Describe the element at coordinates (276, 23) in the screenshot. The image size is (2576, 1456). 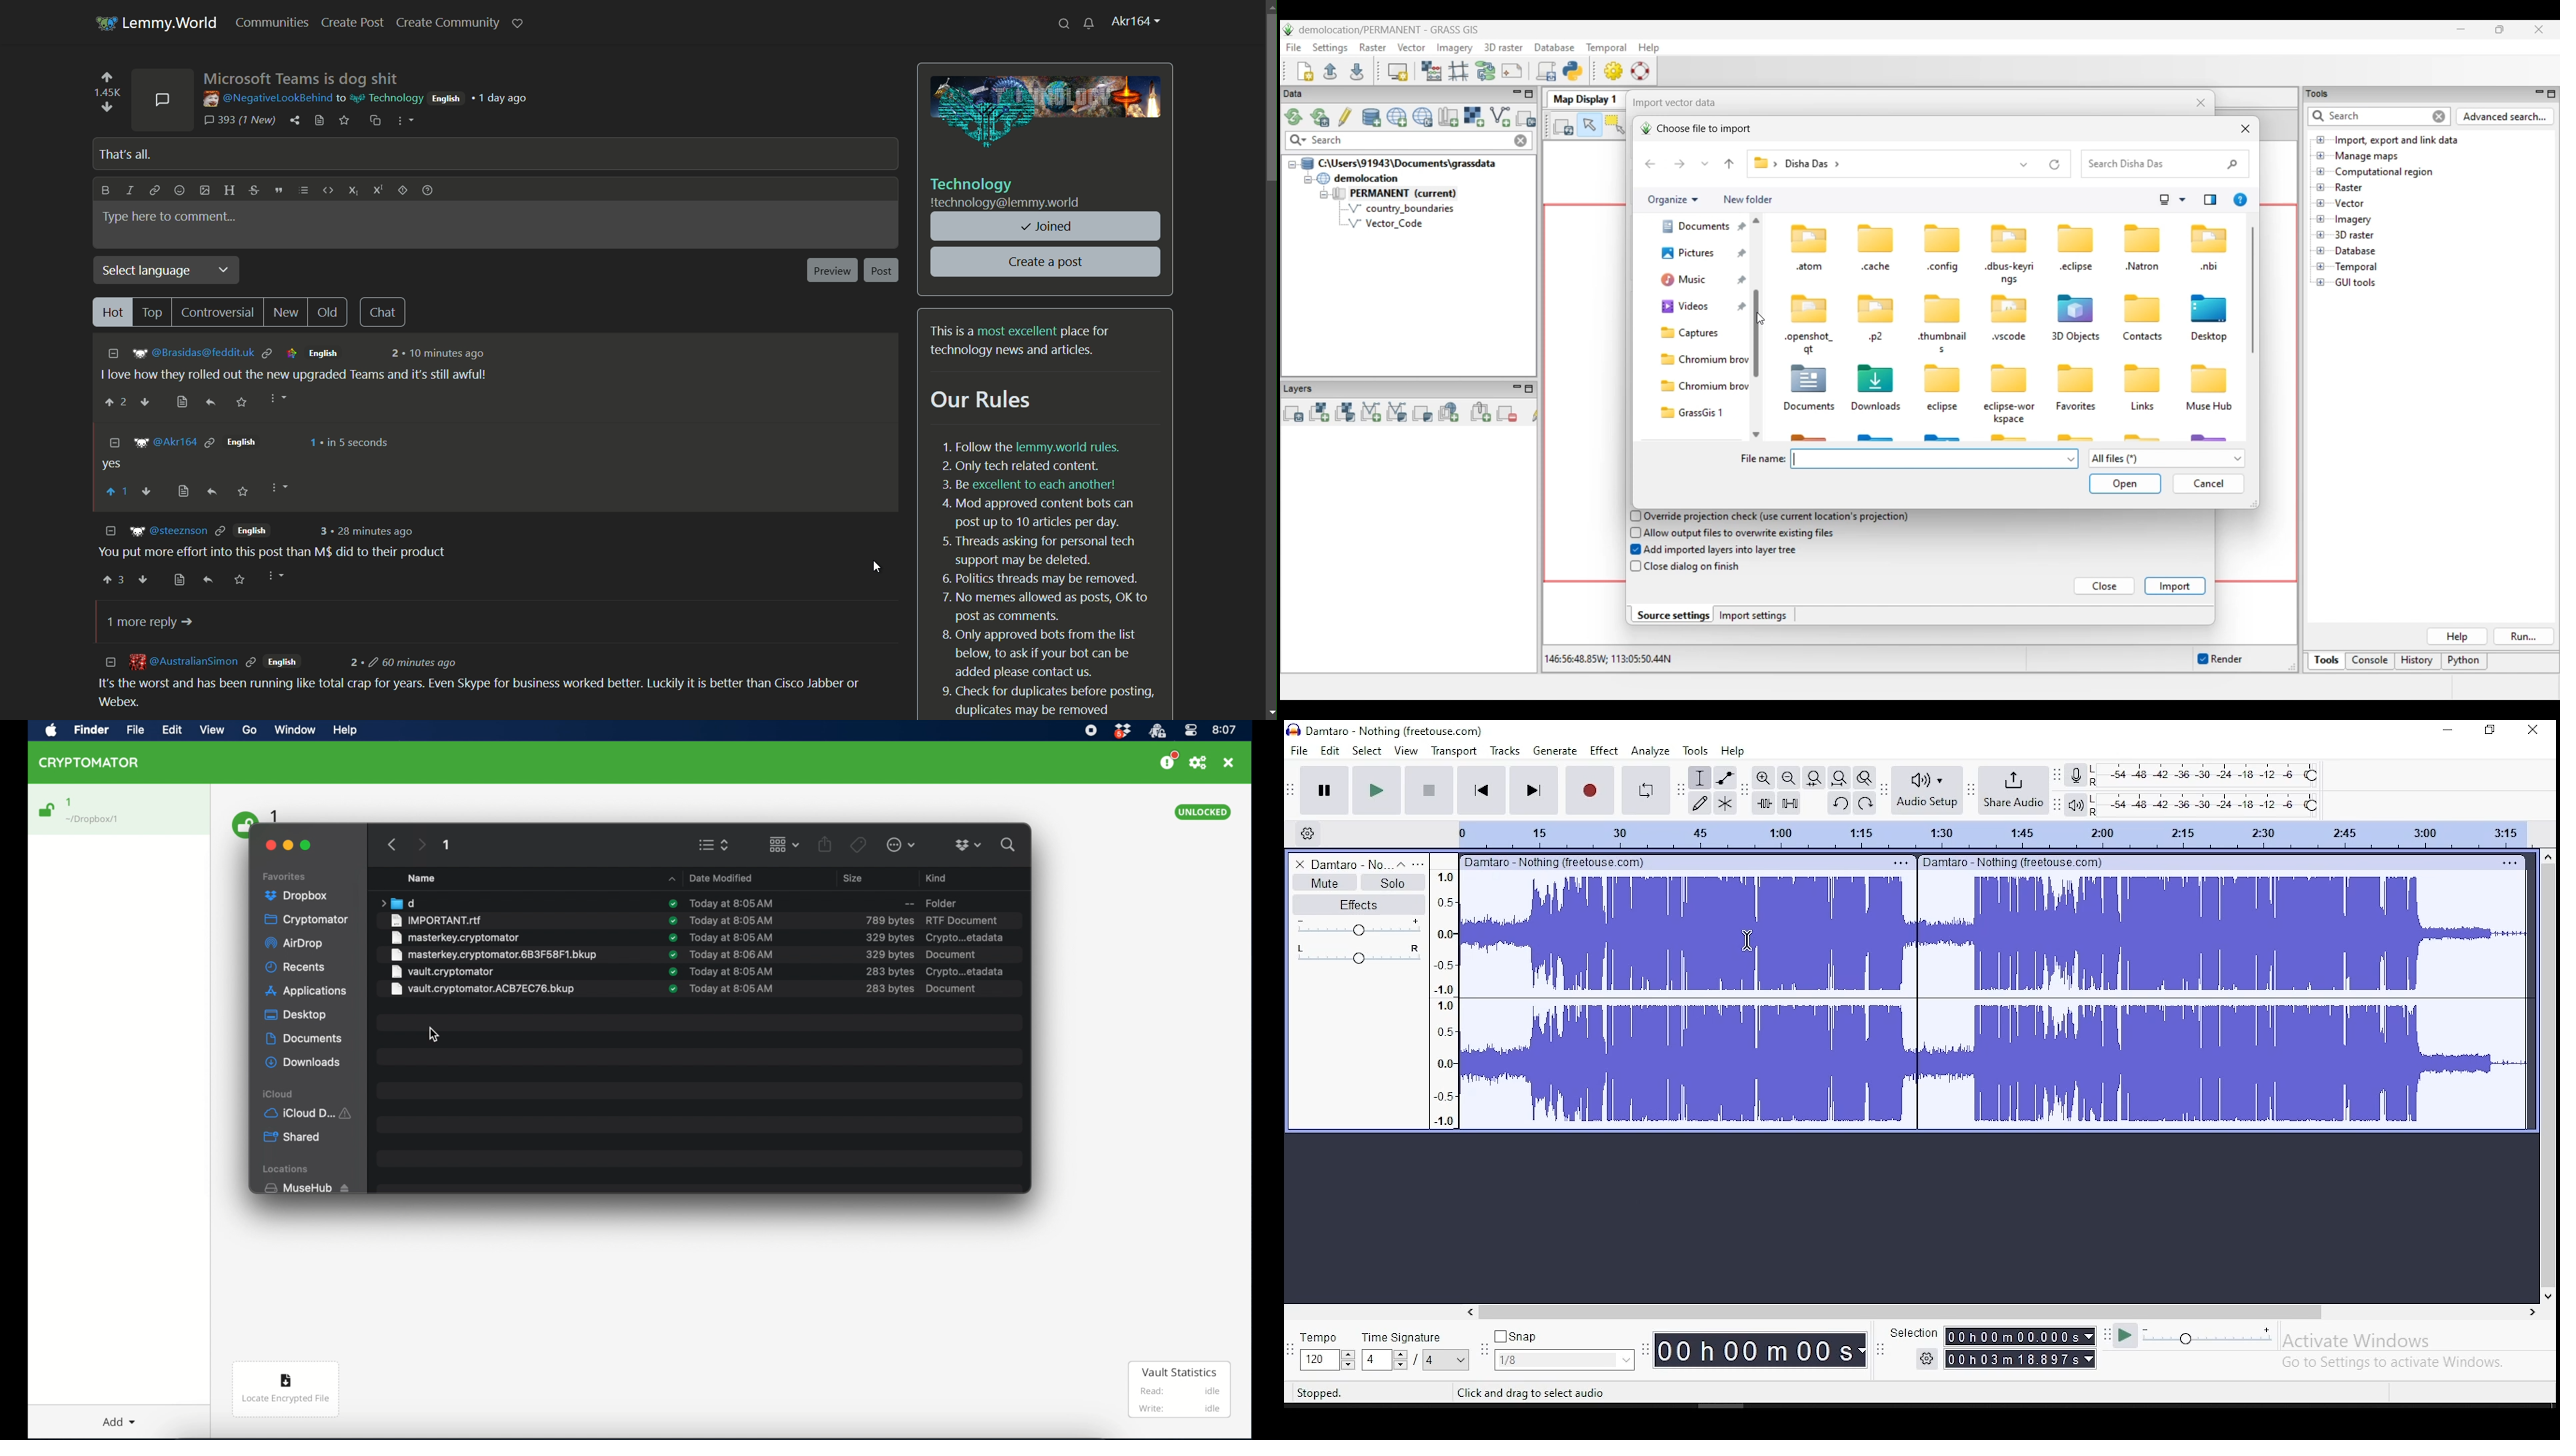
I see `communities` at that location.